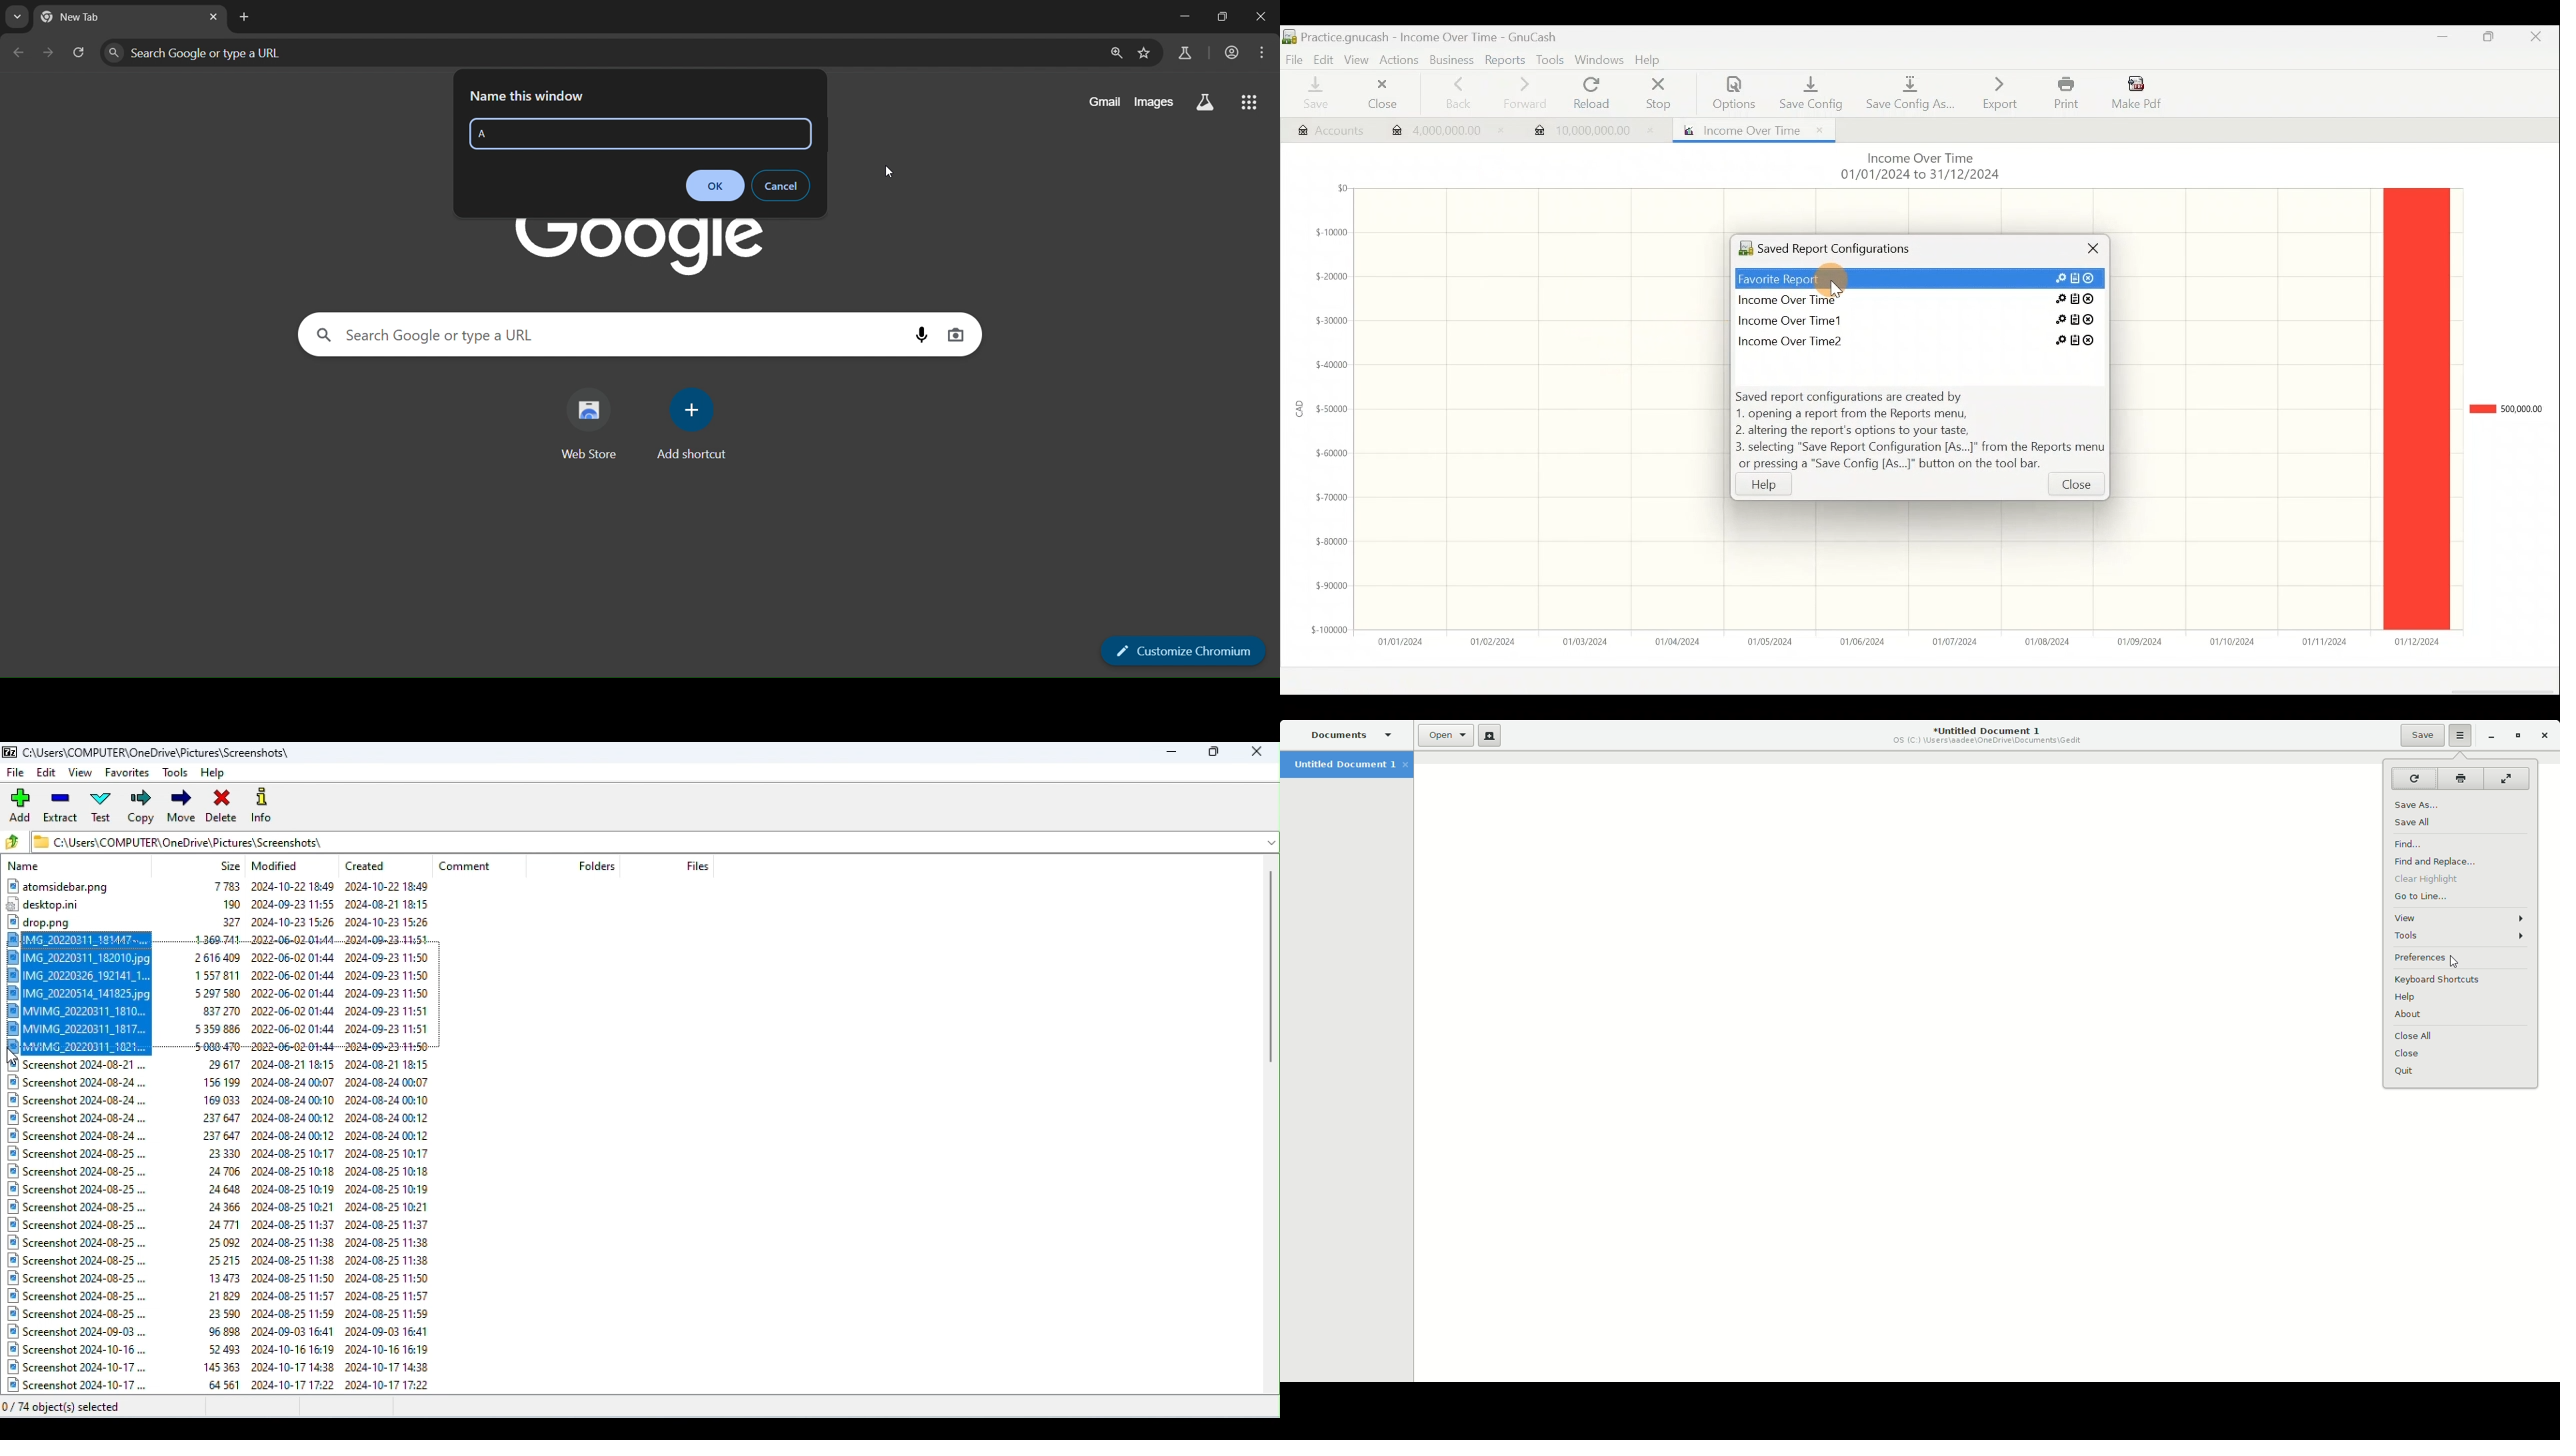 This screenshot has width=2576, height=1456. I want to click on Reports, so click(1507, 60).